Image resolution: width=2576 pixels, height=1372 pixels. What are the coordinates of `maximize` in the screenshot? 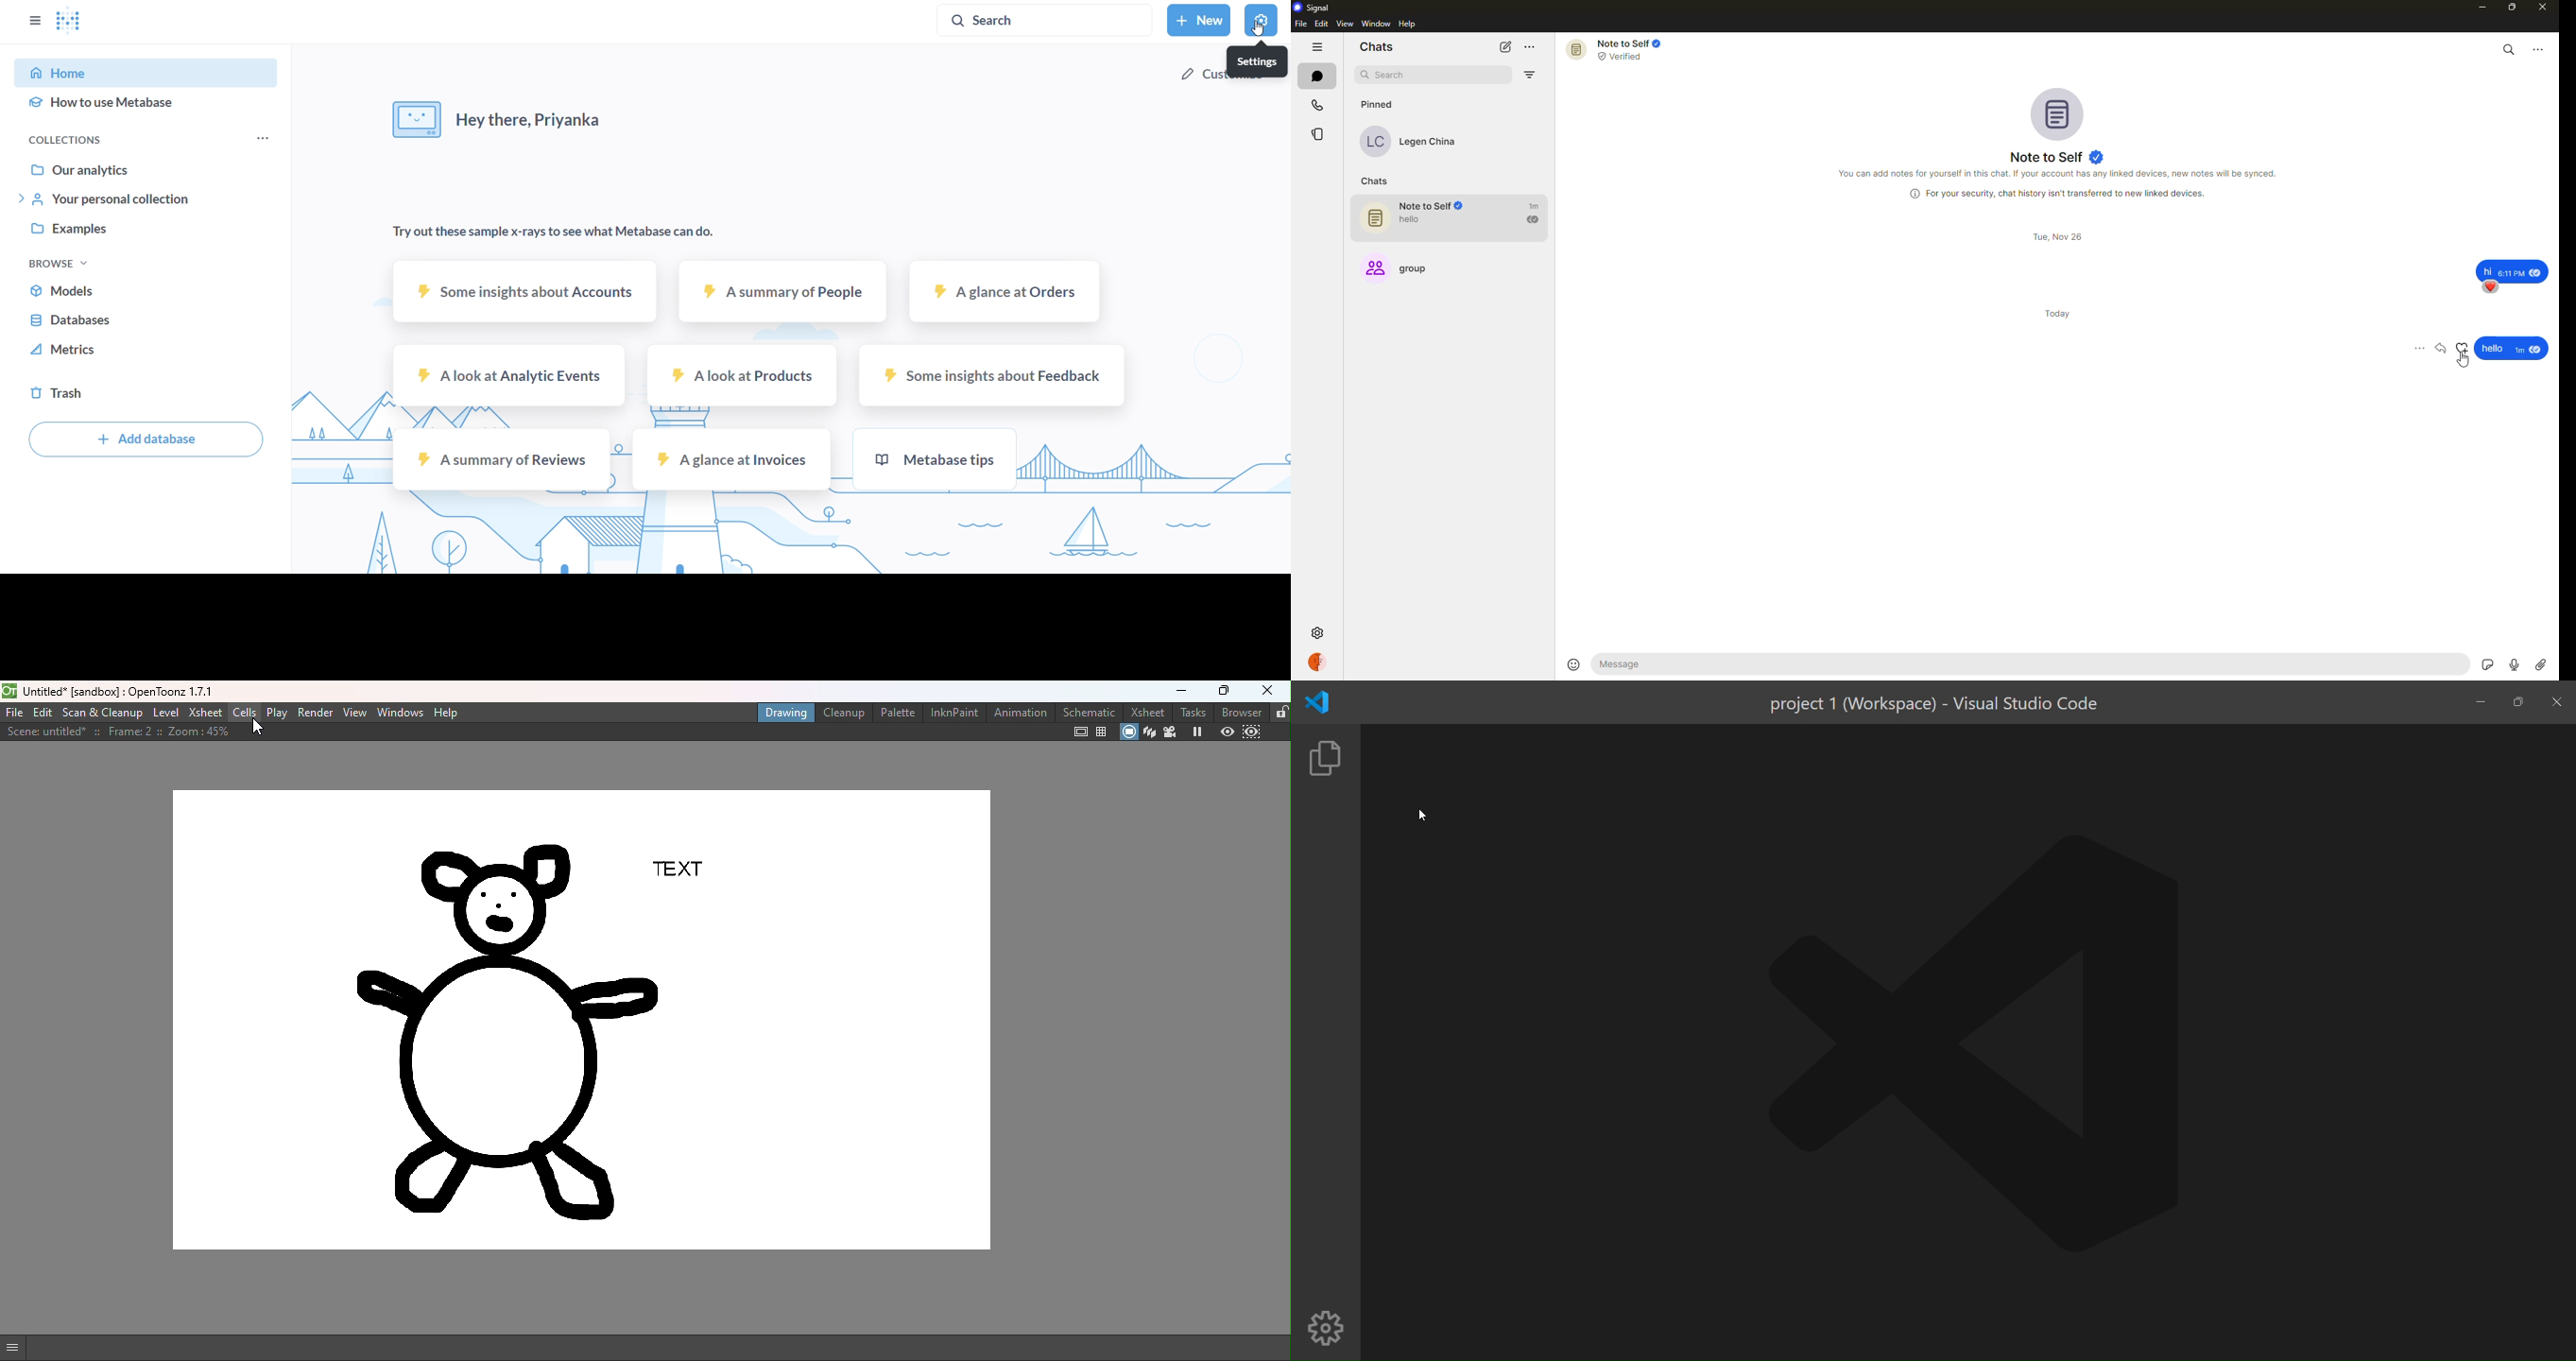 It's located at (2510, 9).